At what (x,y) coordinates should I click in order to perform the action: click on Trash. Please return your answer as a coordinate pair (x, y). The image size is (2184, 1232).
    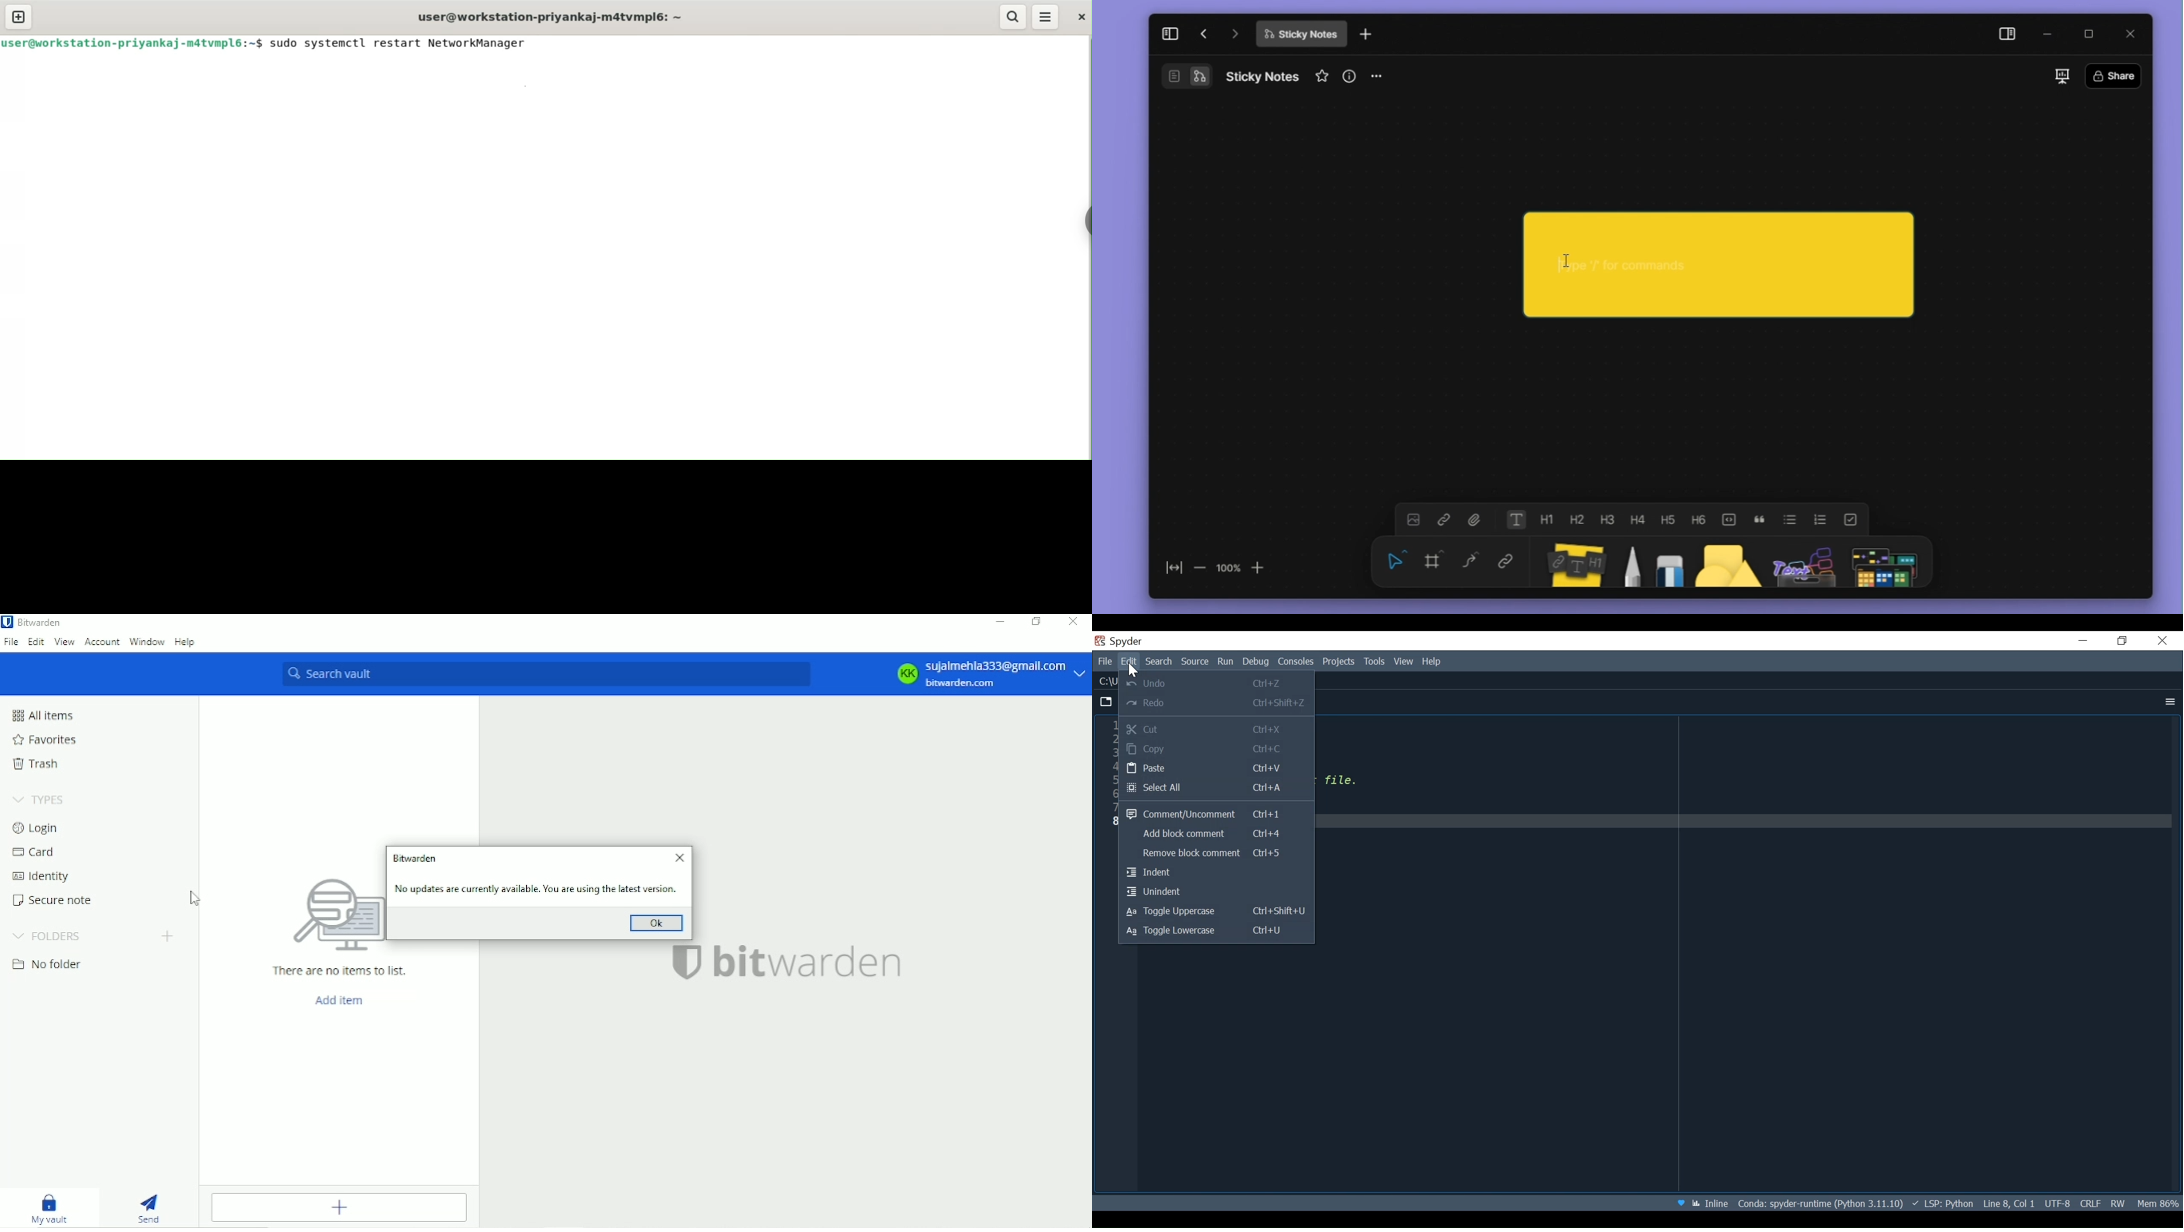
    Looking at the image, I should click on (37, 764).